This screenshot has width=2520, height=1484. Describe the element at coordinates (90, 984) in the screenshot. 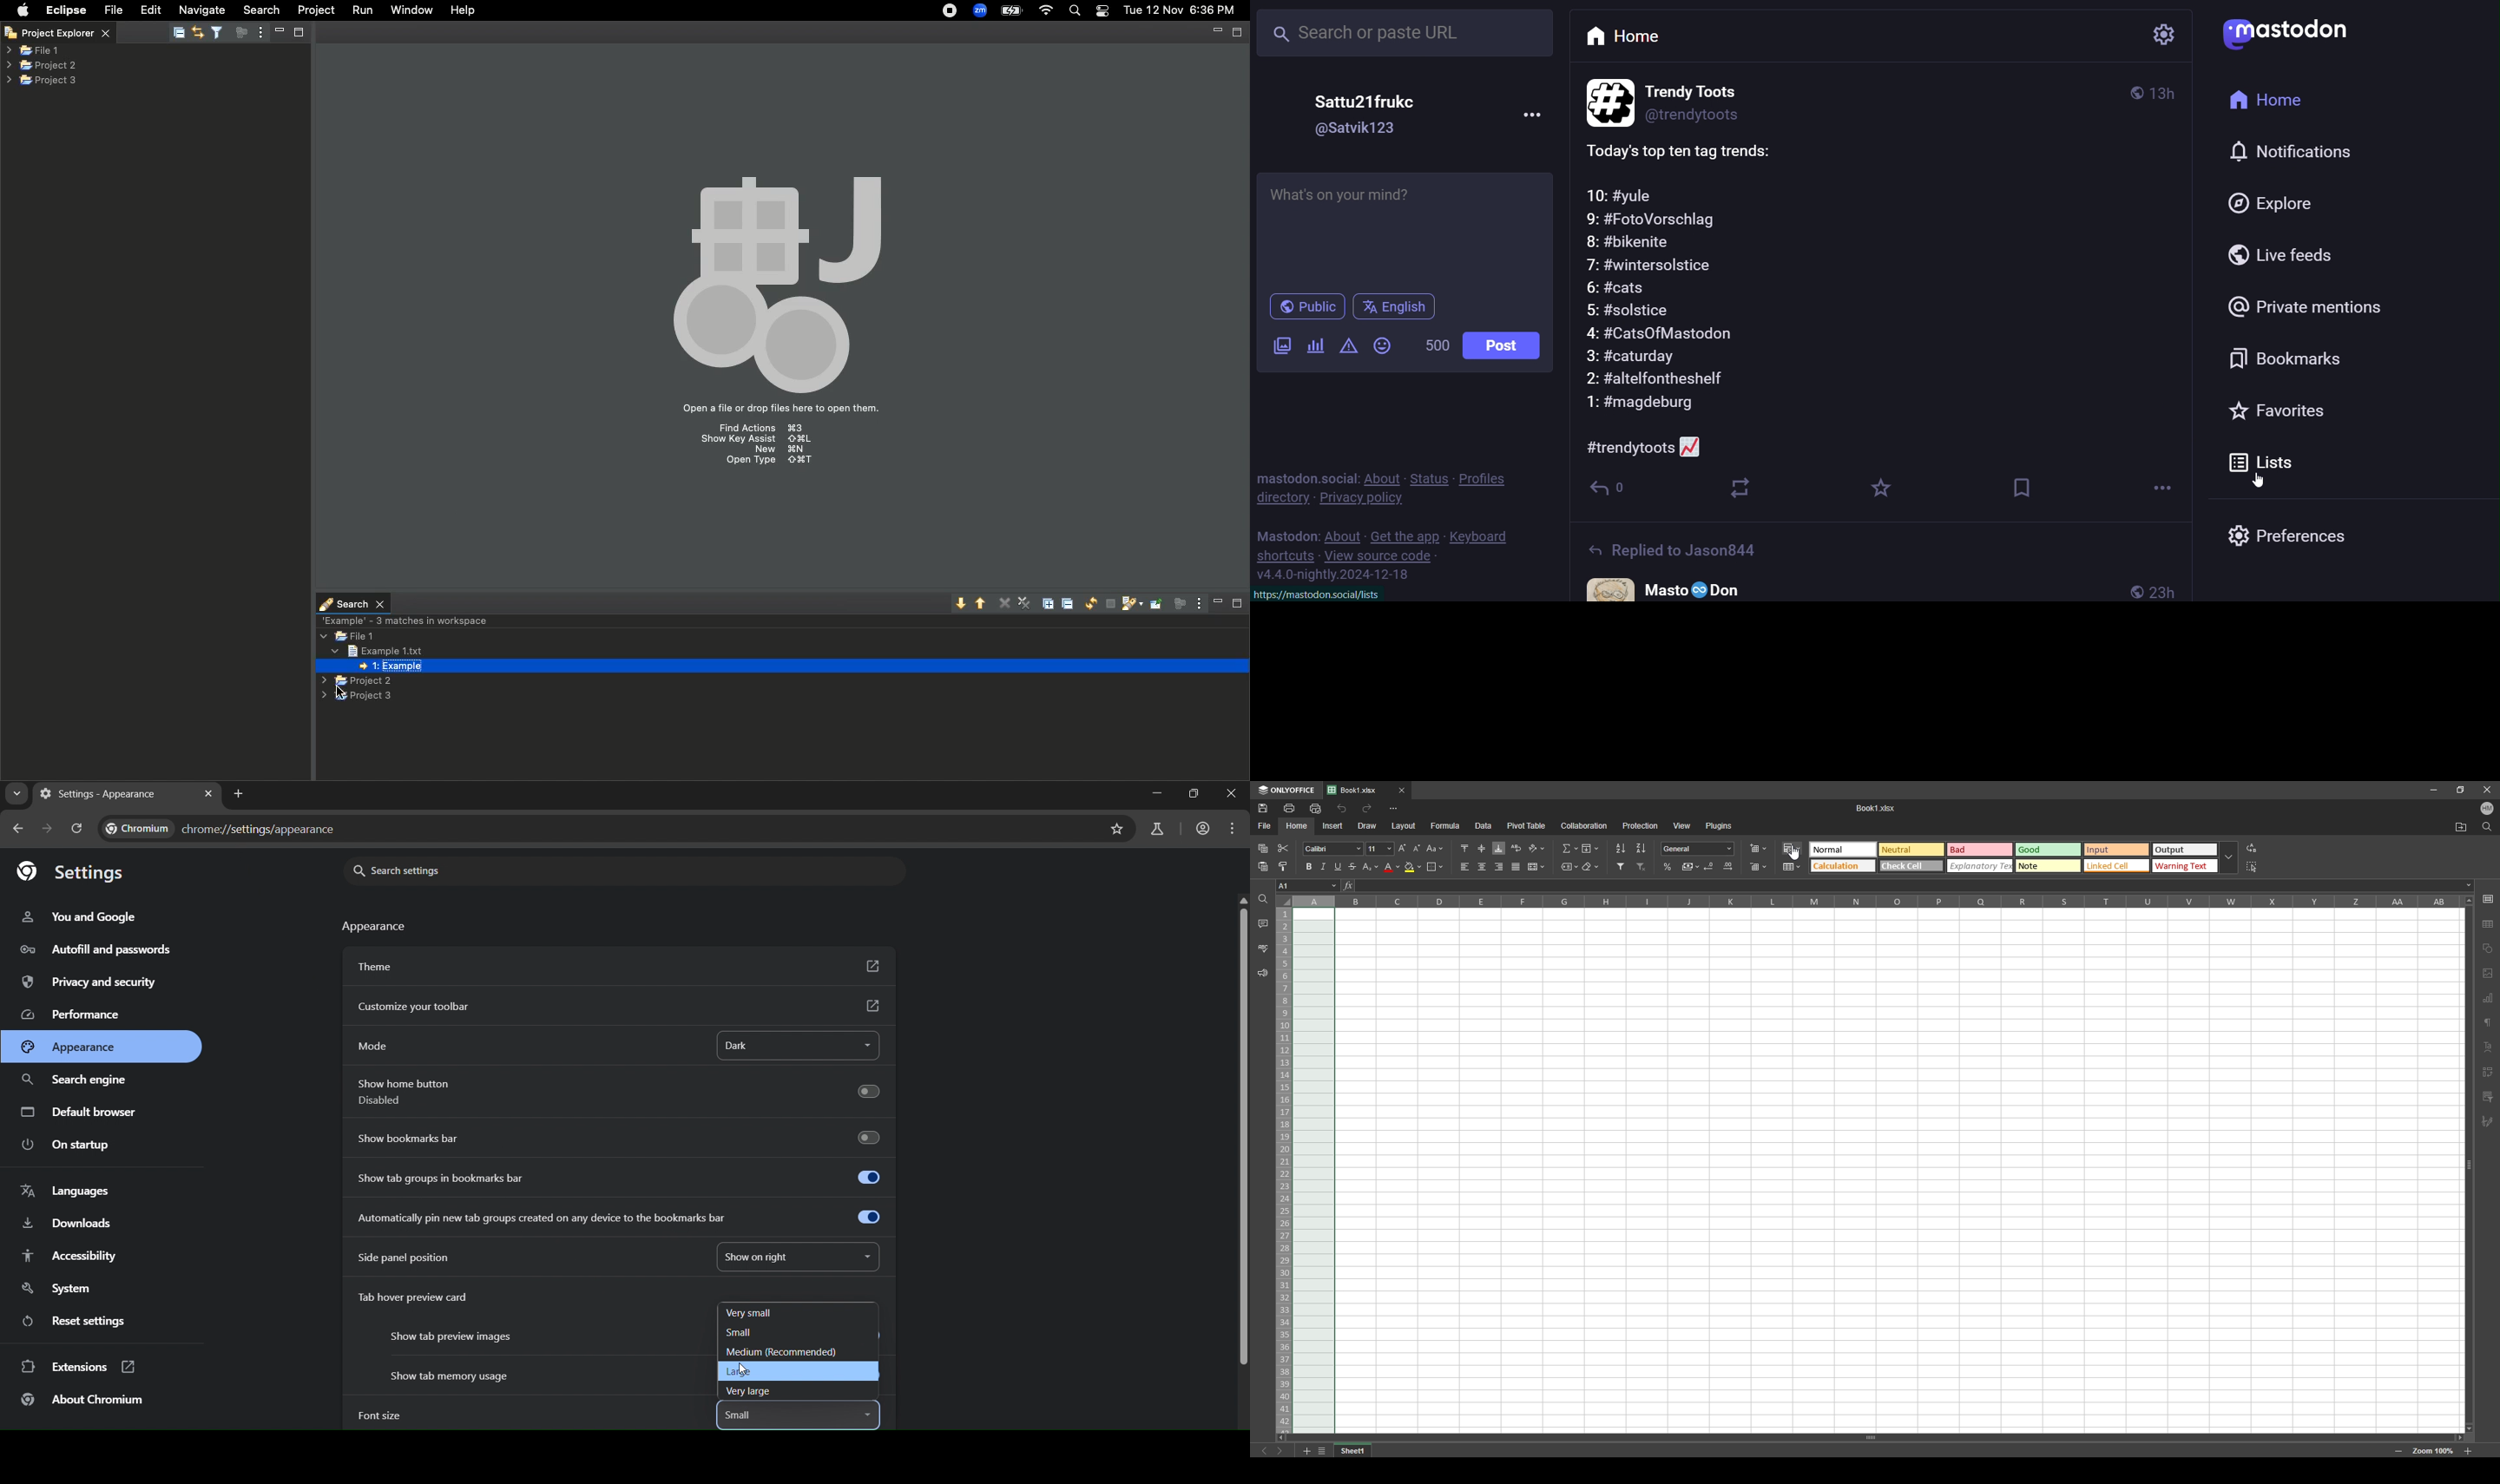

I see `privacy & security` at that location.